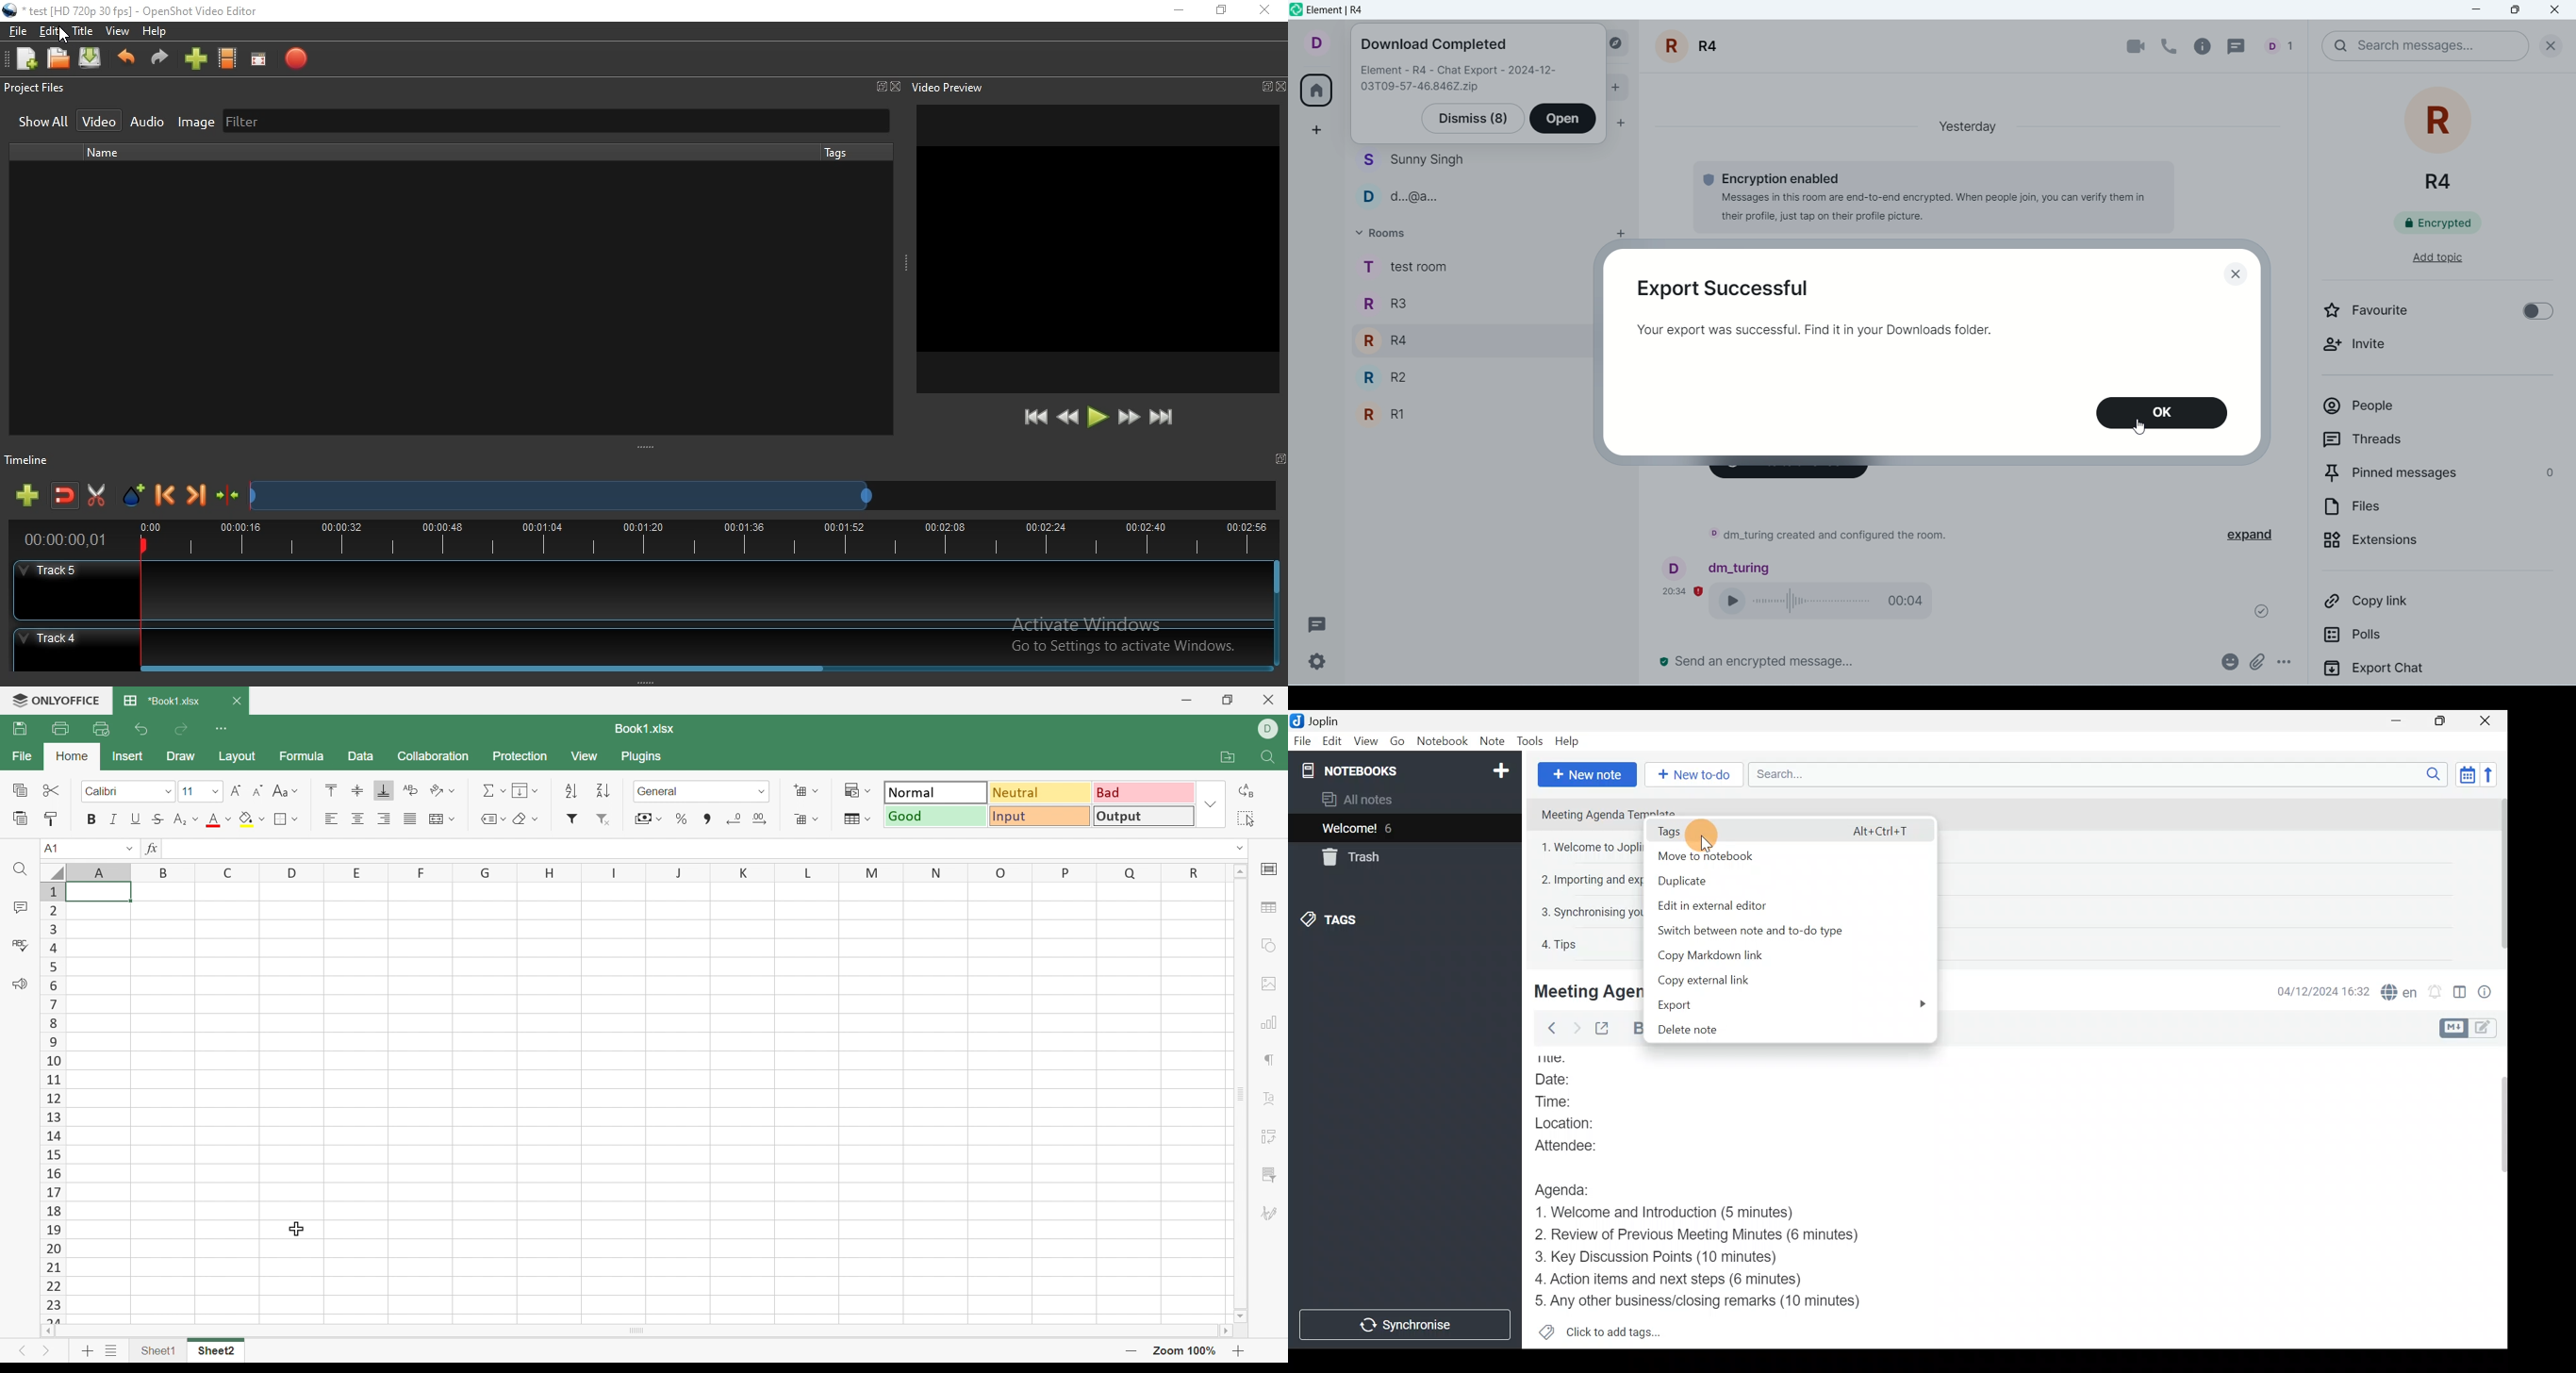  What do you see at coordinates (296, 791) in the screenshot?
I see `Drop Down` at bounding box center [296, 791].